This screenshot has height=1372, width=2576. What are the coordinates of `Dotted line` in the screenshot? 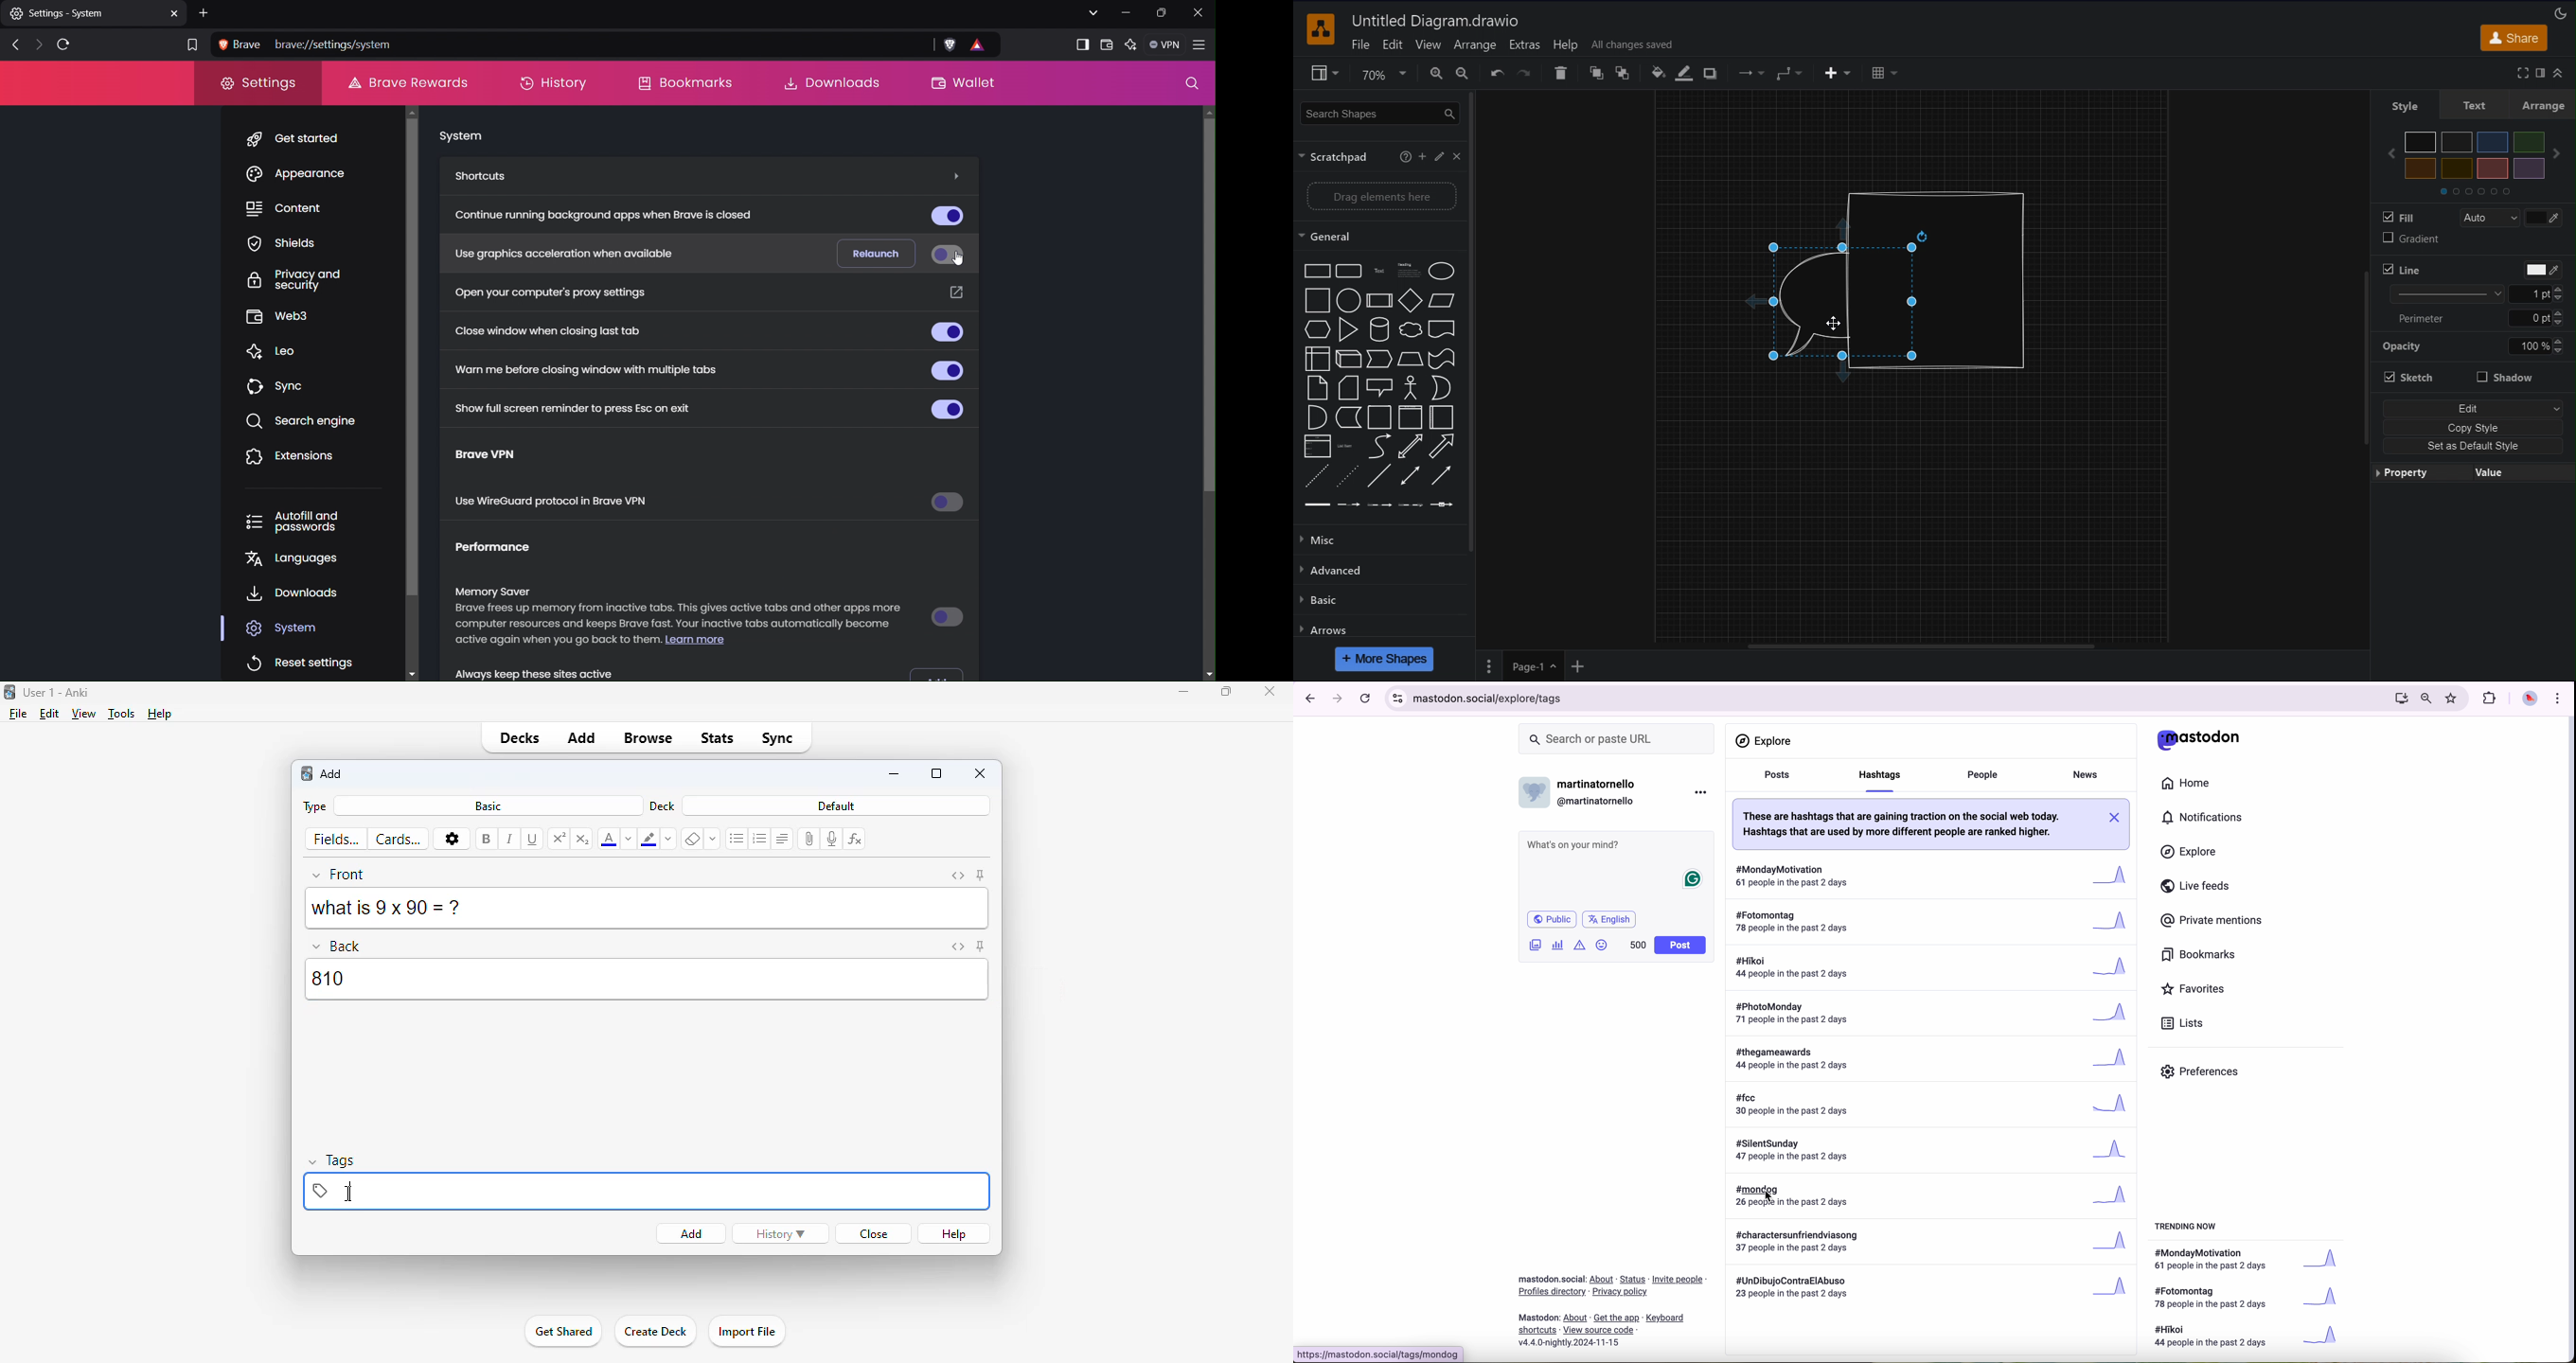 It's located at (1347, 476).